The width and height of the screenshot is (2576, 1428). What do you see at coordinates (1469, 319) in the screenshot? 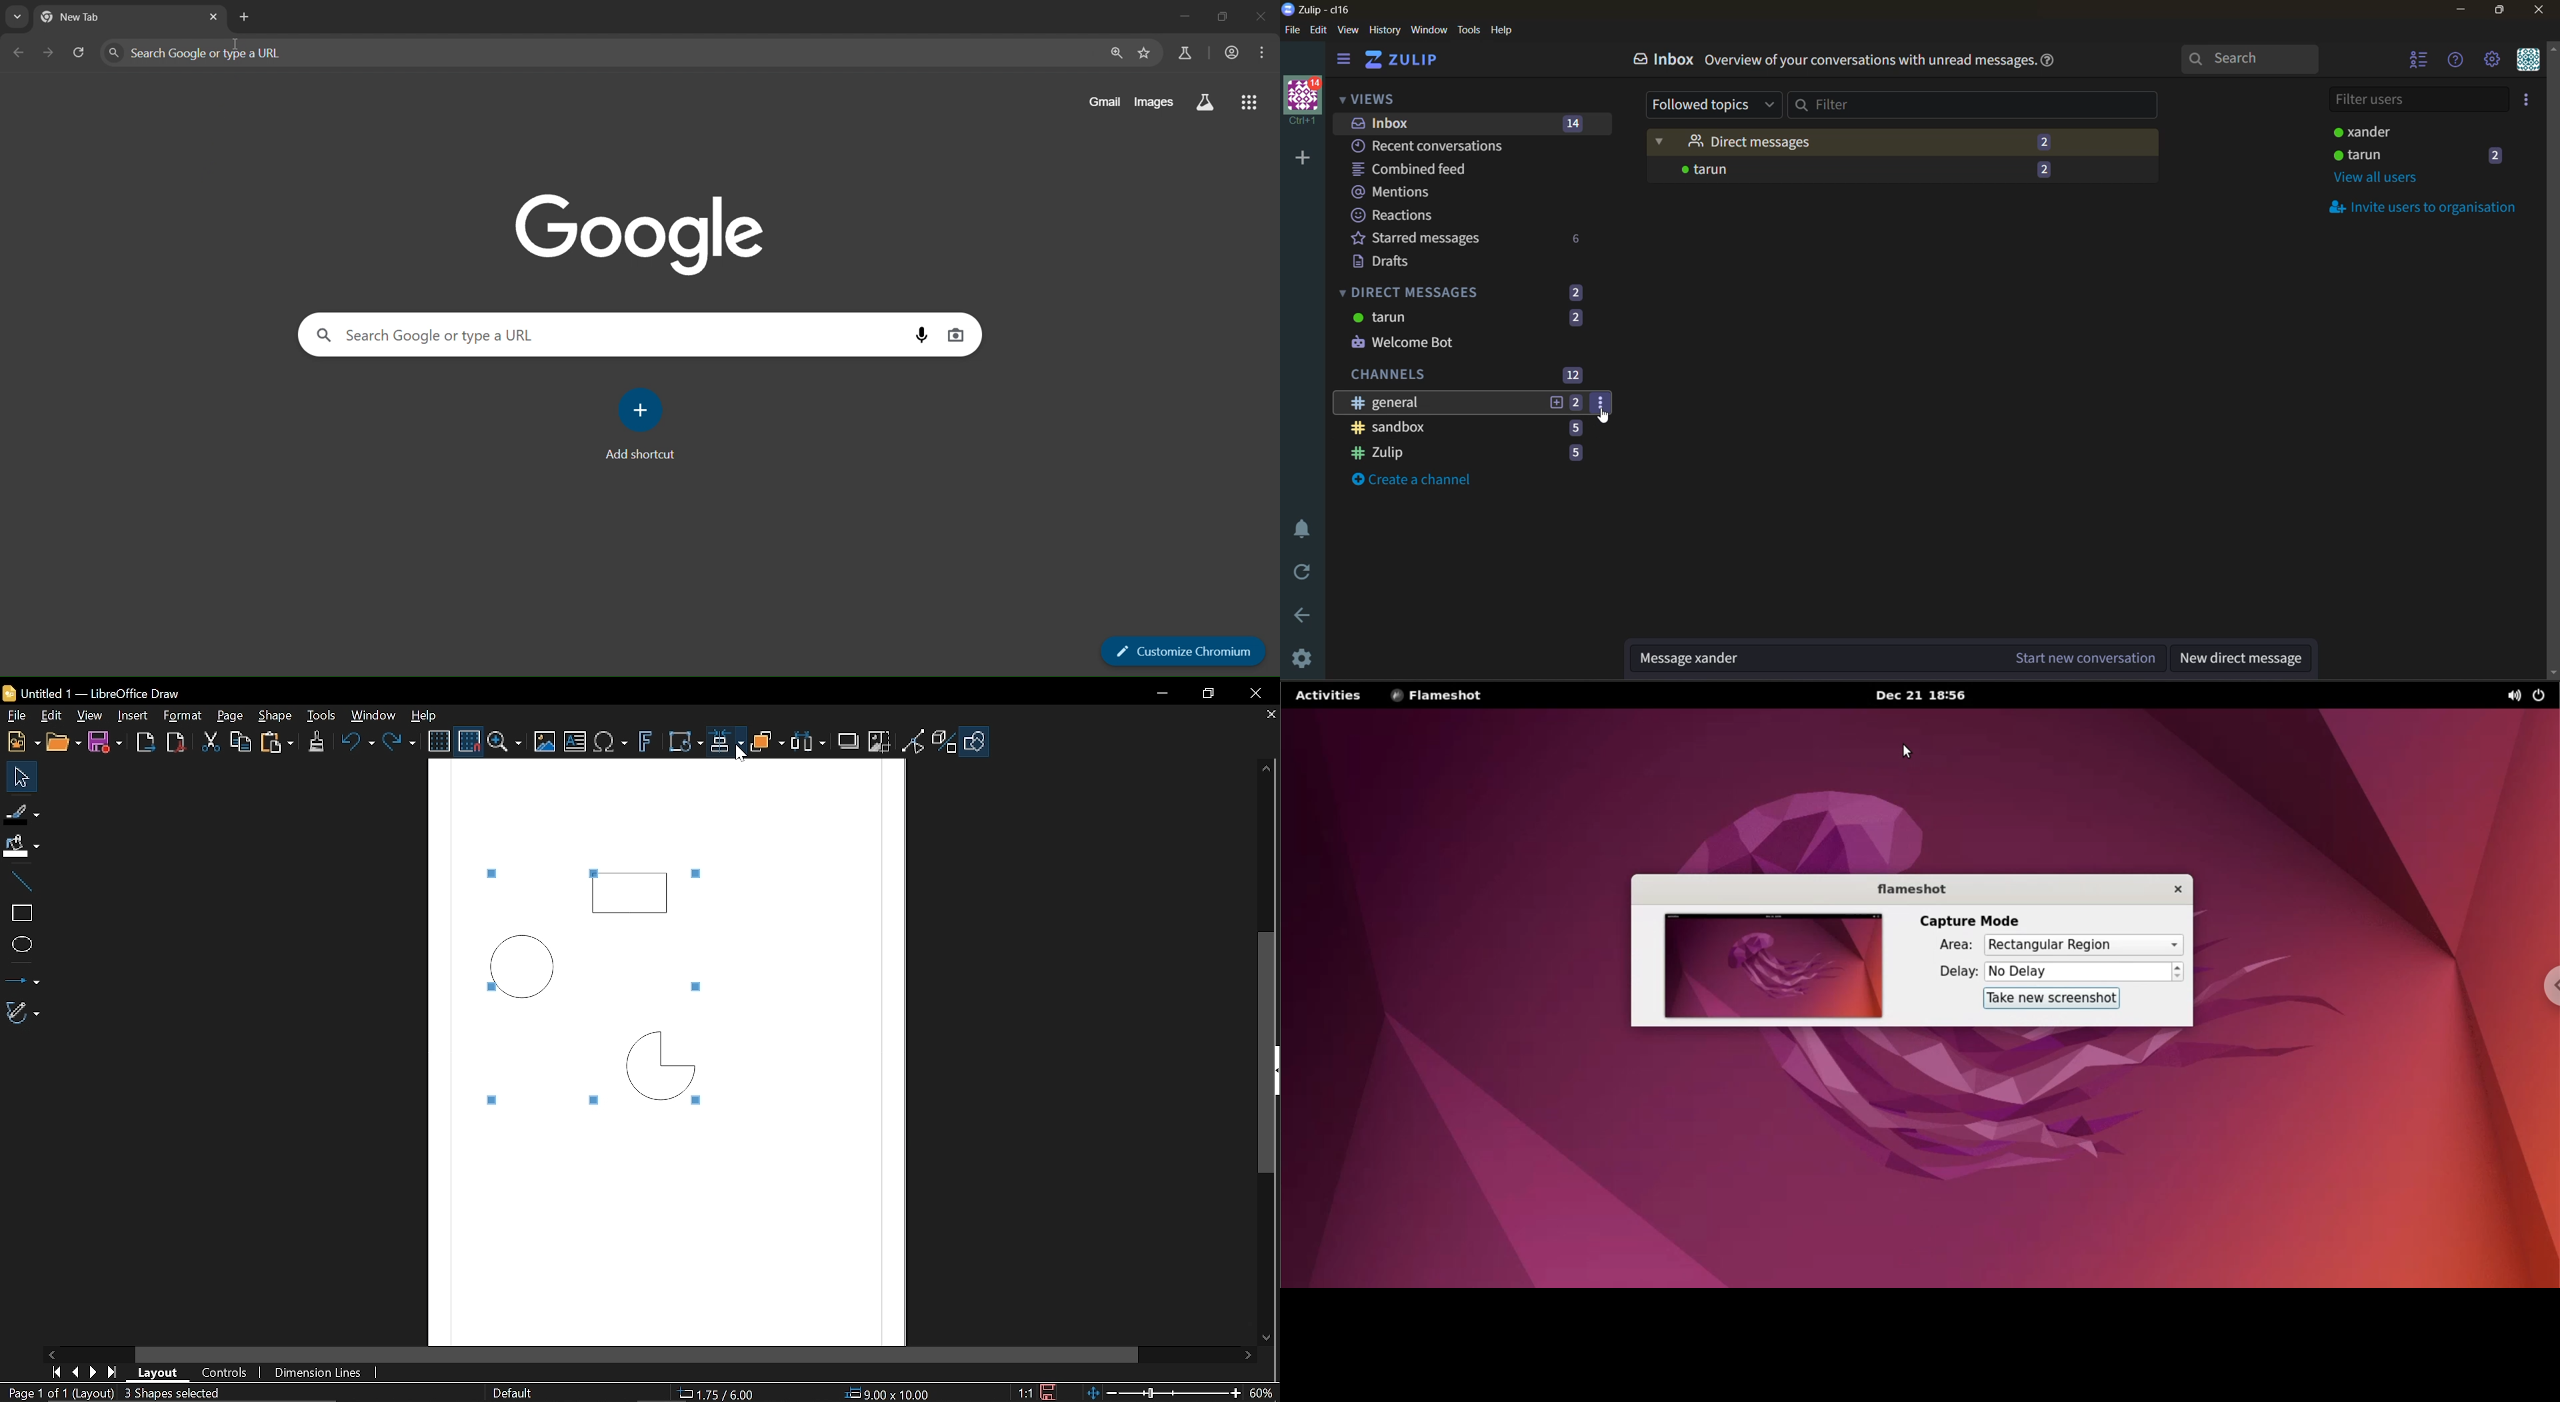
I see `tarun` at bounding box center [1469, 319].